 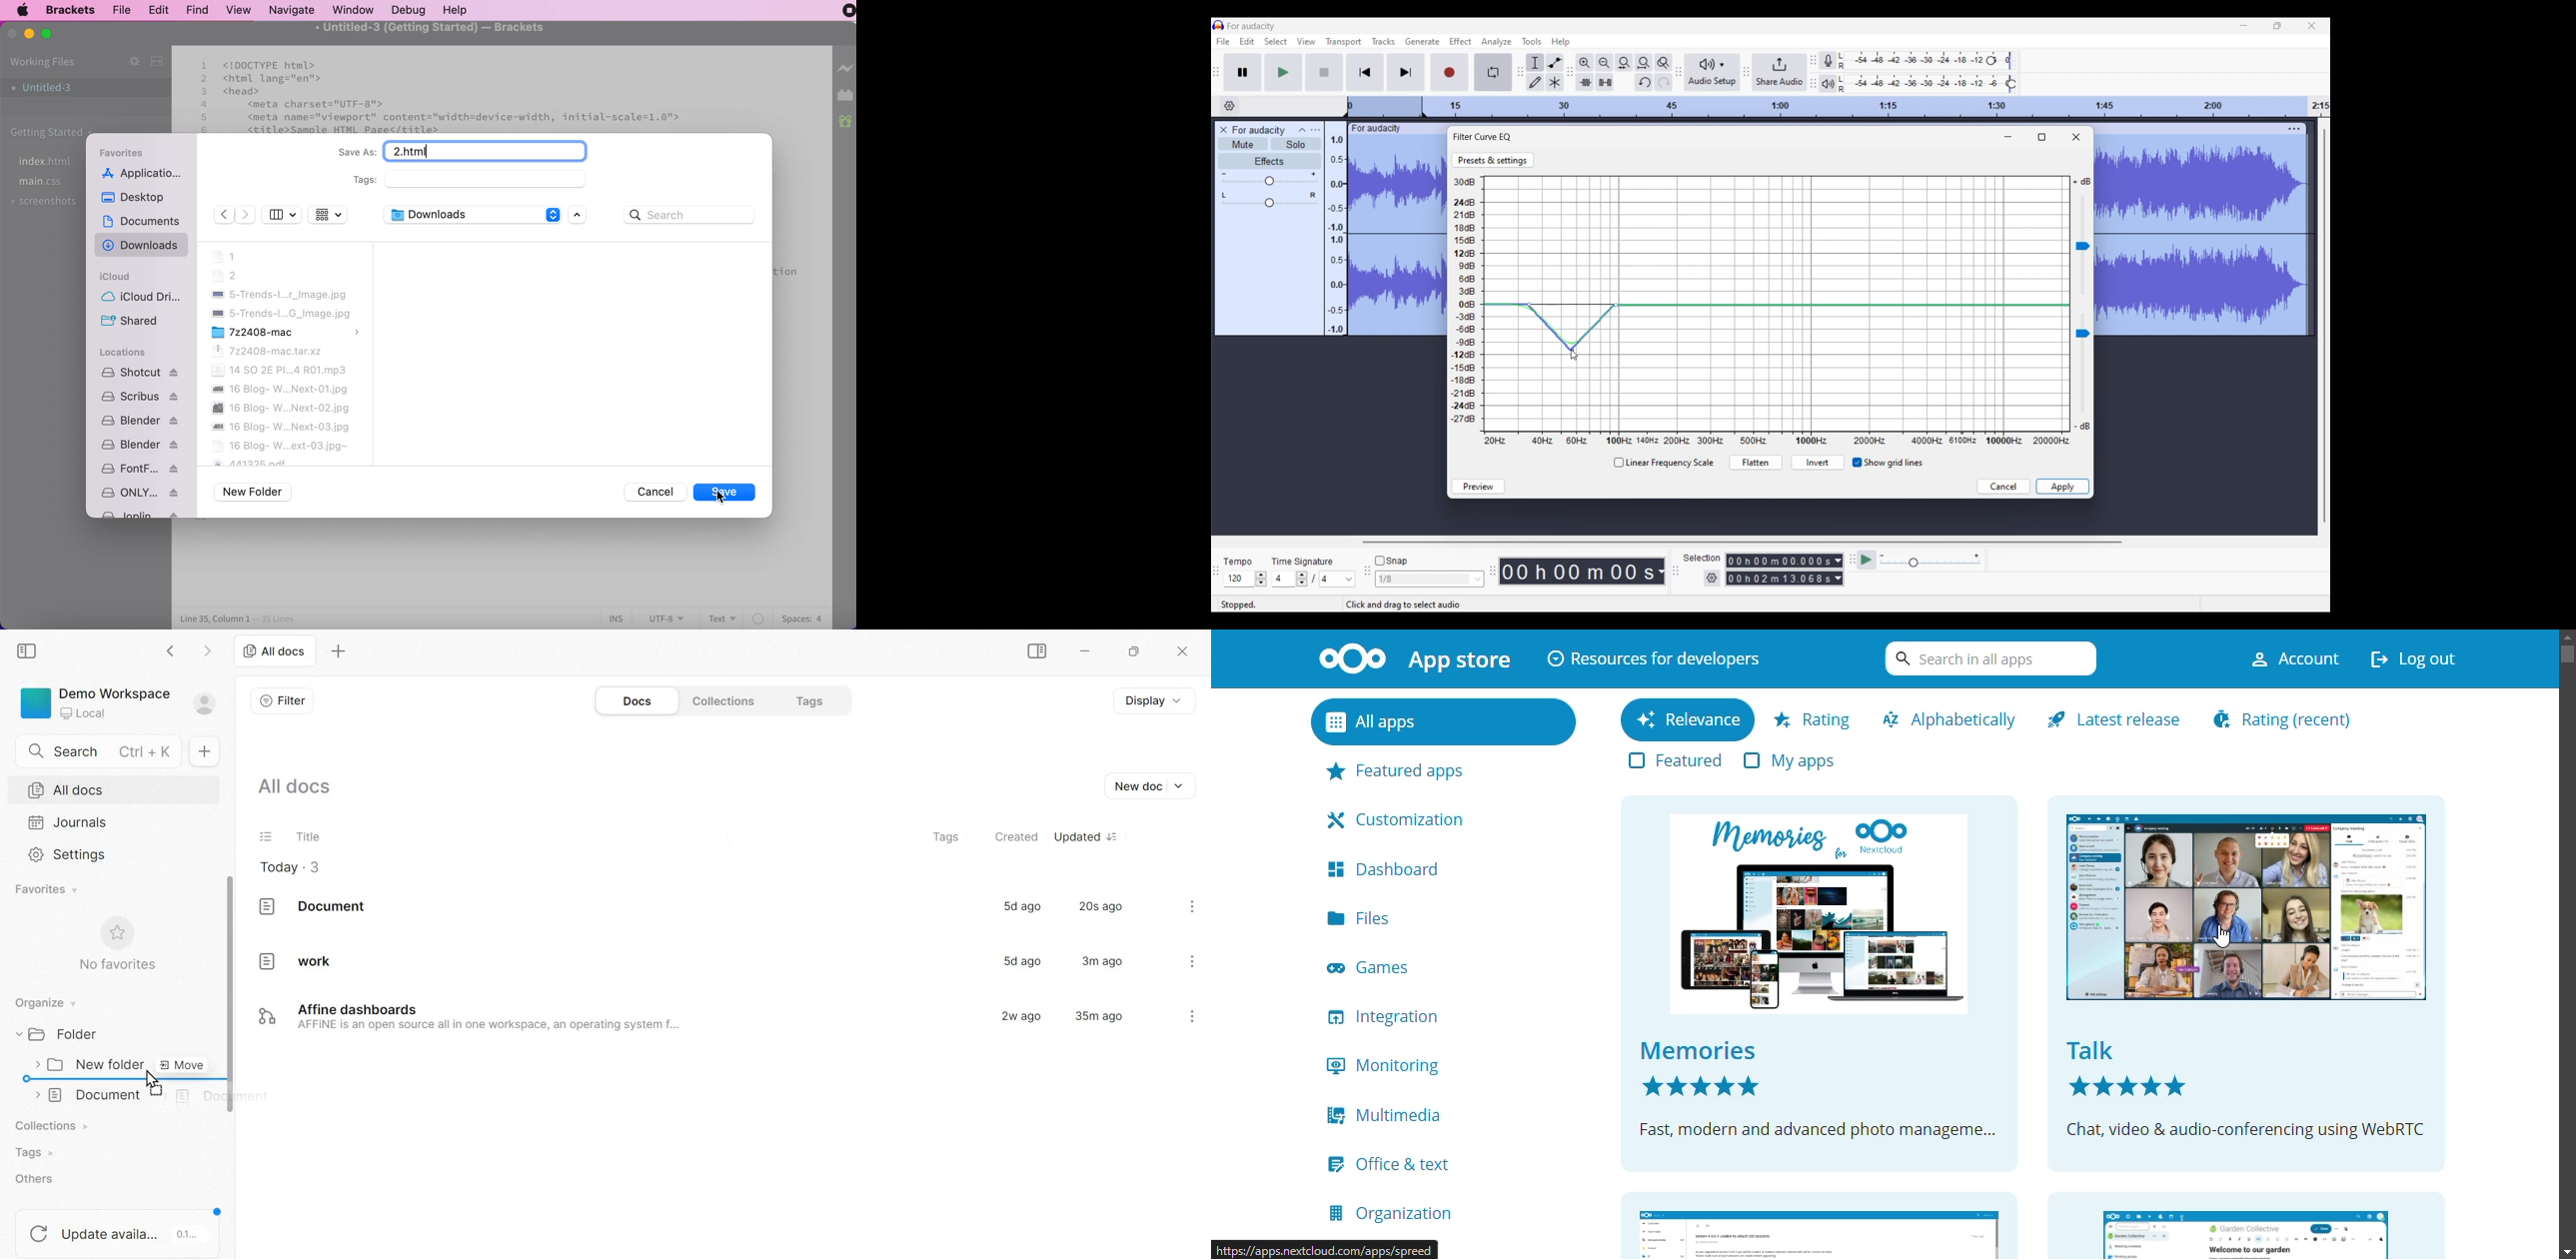 What do you see at coordinates (131, 60) in the screenshot?
I see `configure working set` at bounding box center [131, 60].